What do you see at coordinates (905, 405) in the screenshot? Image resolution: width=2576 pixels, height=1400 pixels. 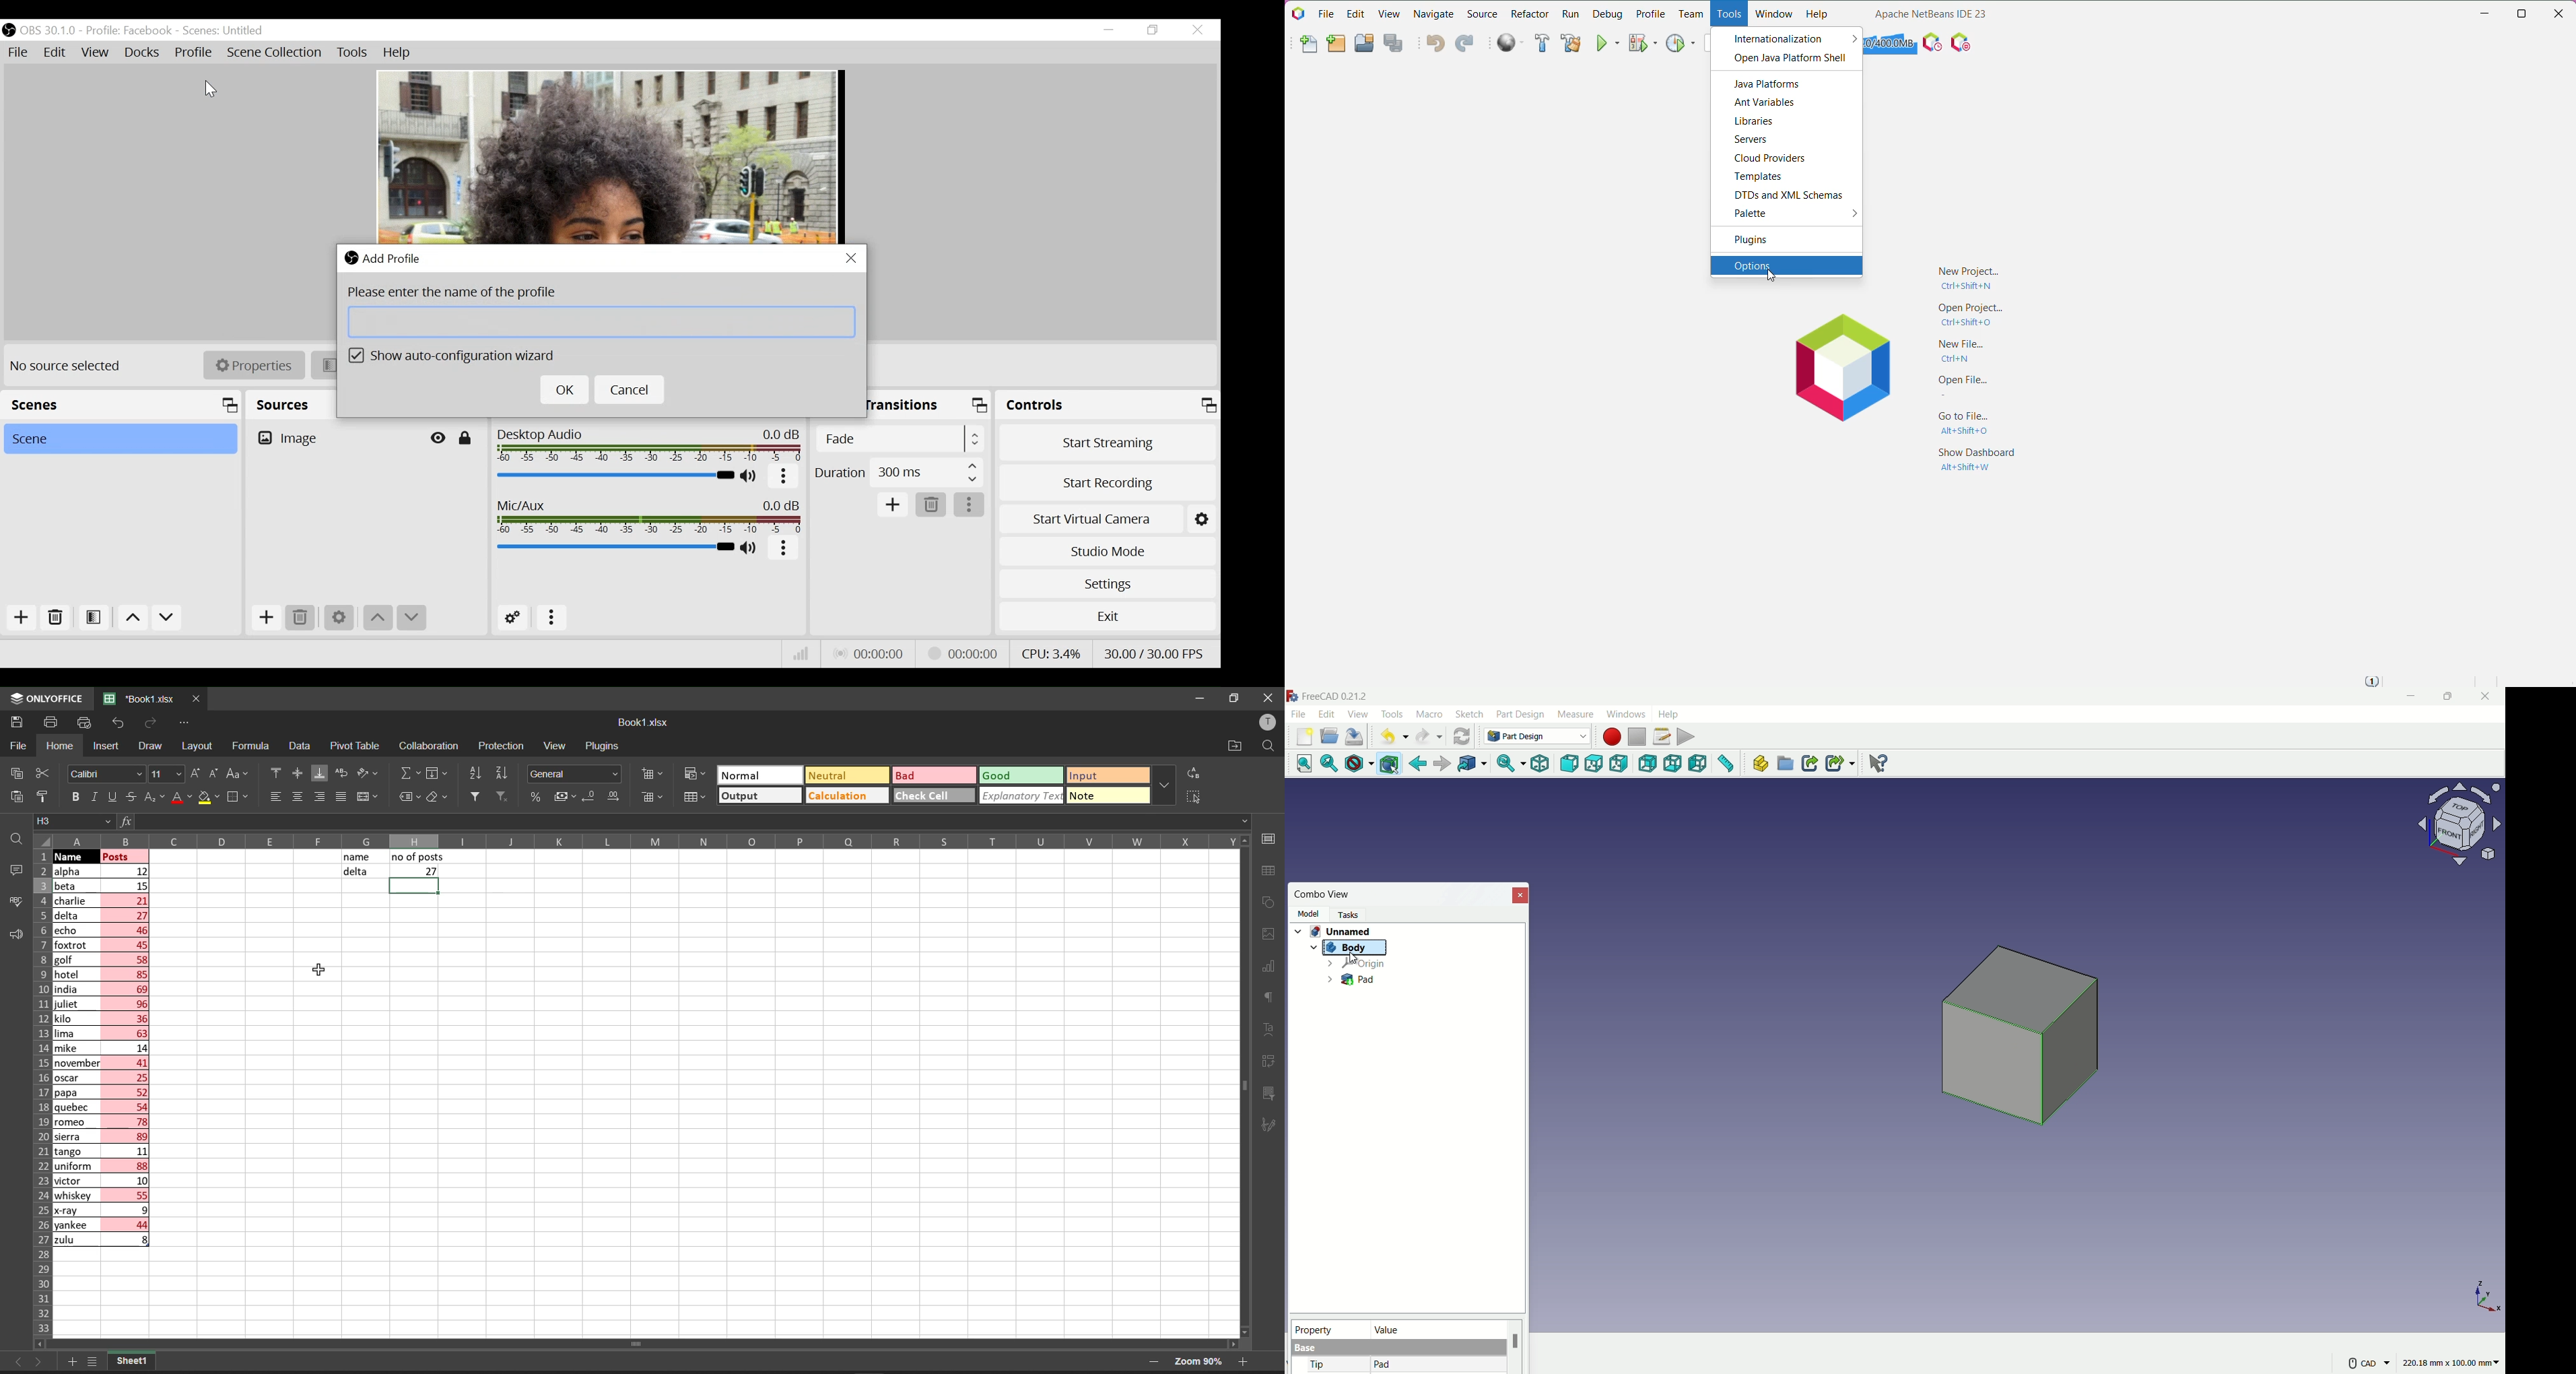 I see `Transitions` at bounding box center [905, 405].